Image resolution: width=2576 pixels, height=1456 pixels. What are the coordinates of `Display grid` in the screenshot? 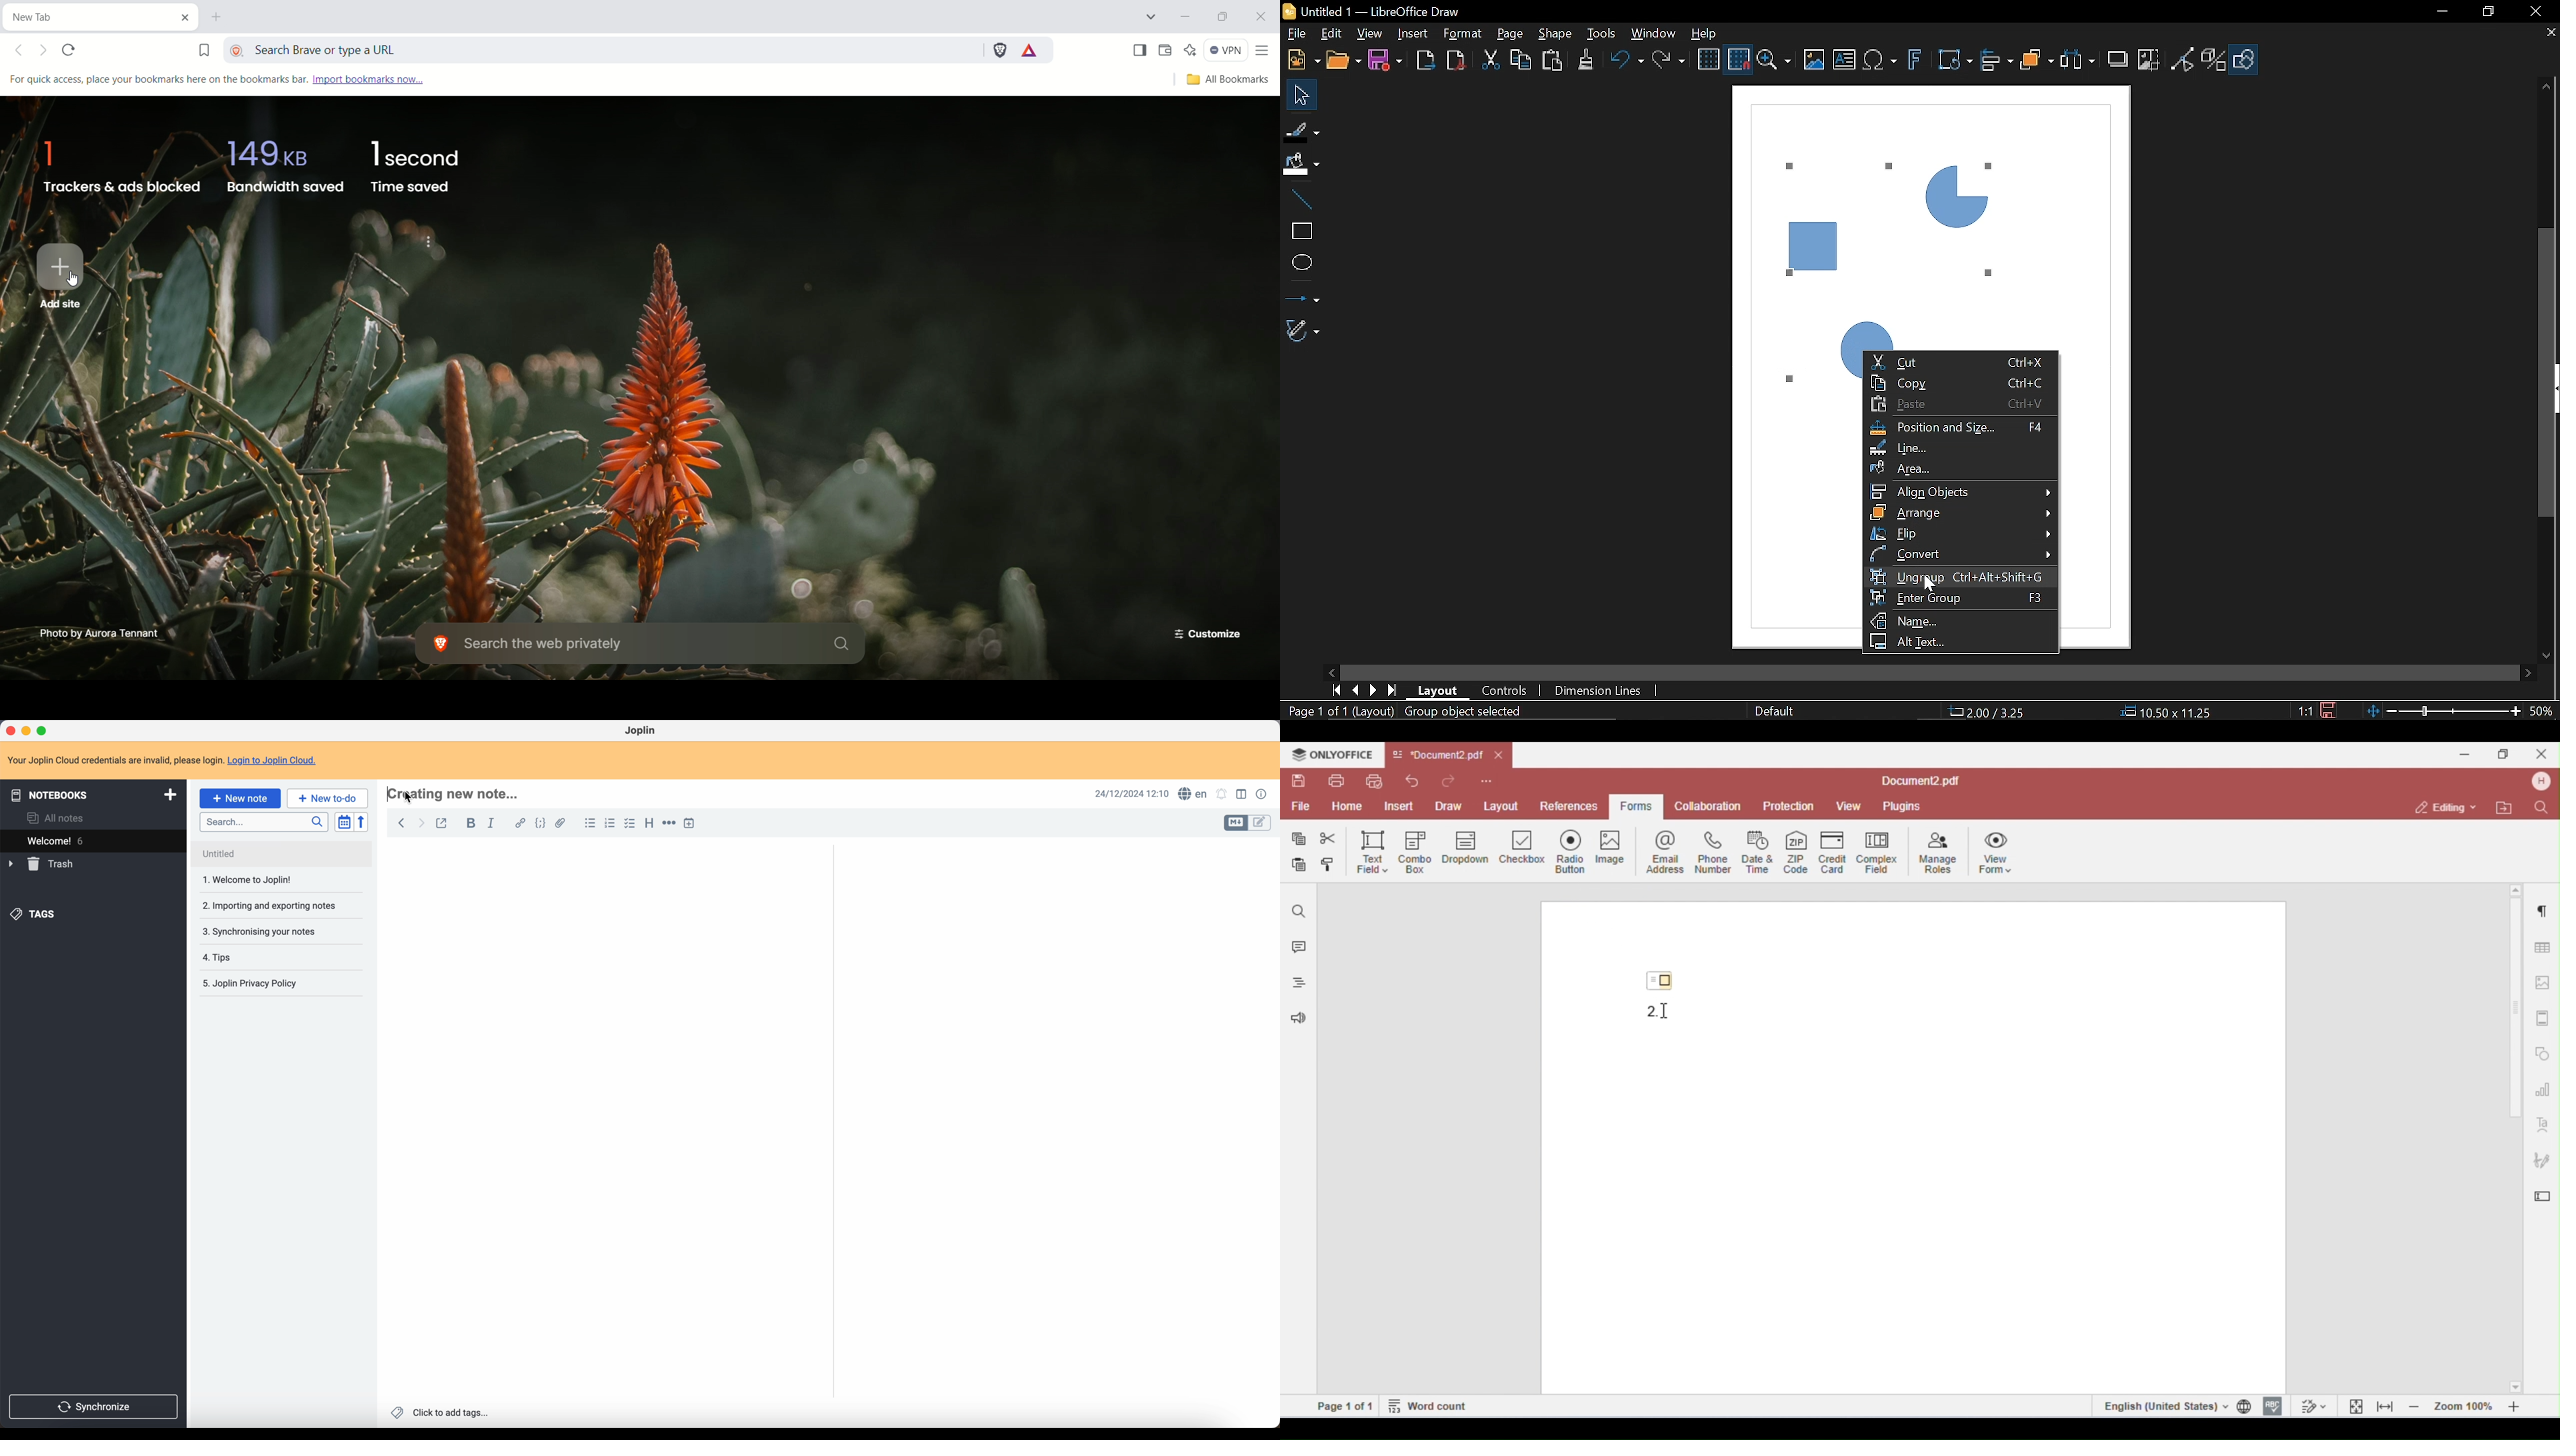 It's located at (1708, 60).